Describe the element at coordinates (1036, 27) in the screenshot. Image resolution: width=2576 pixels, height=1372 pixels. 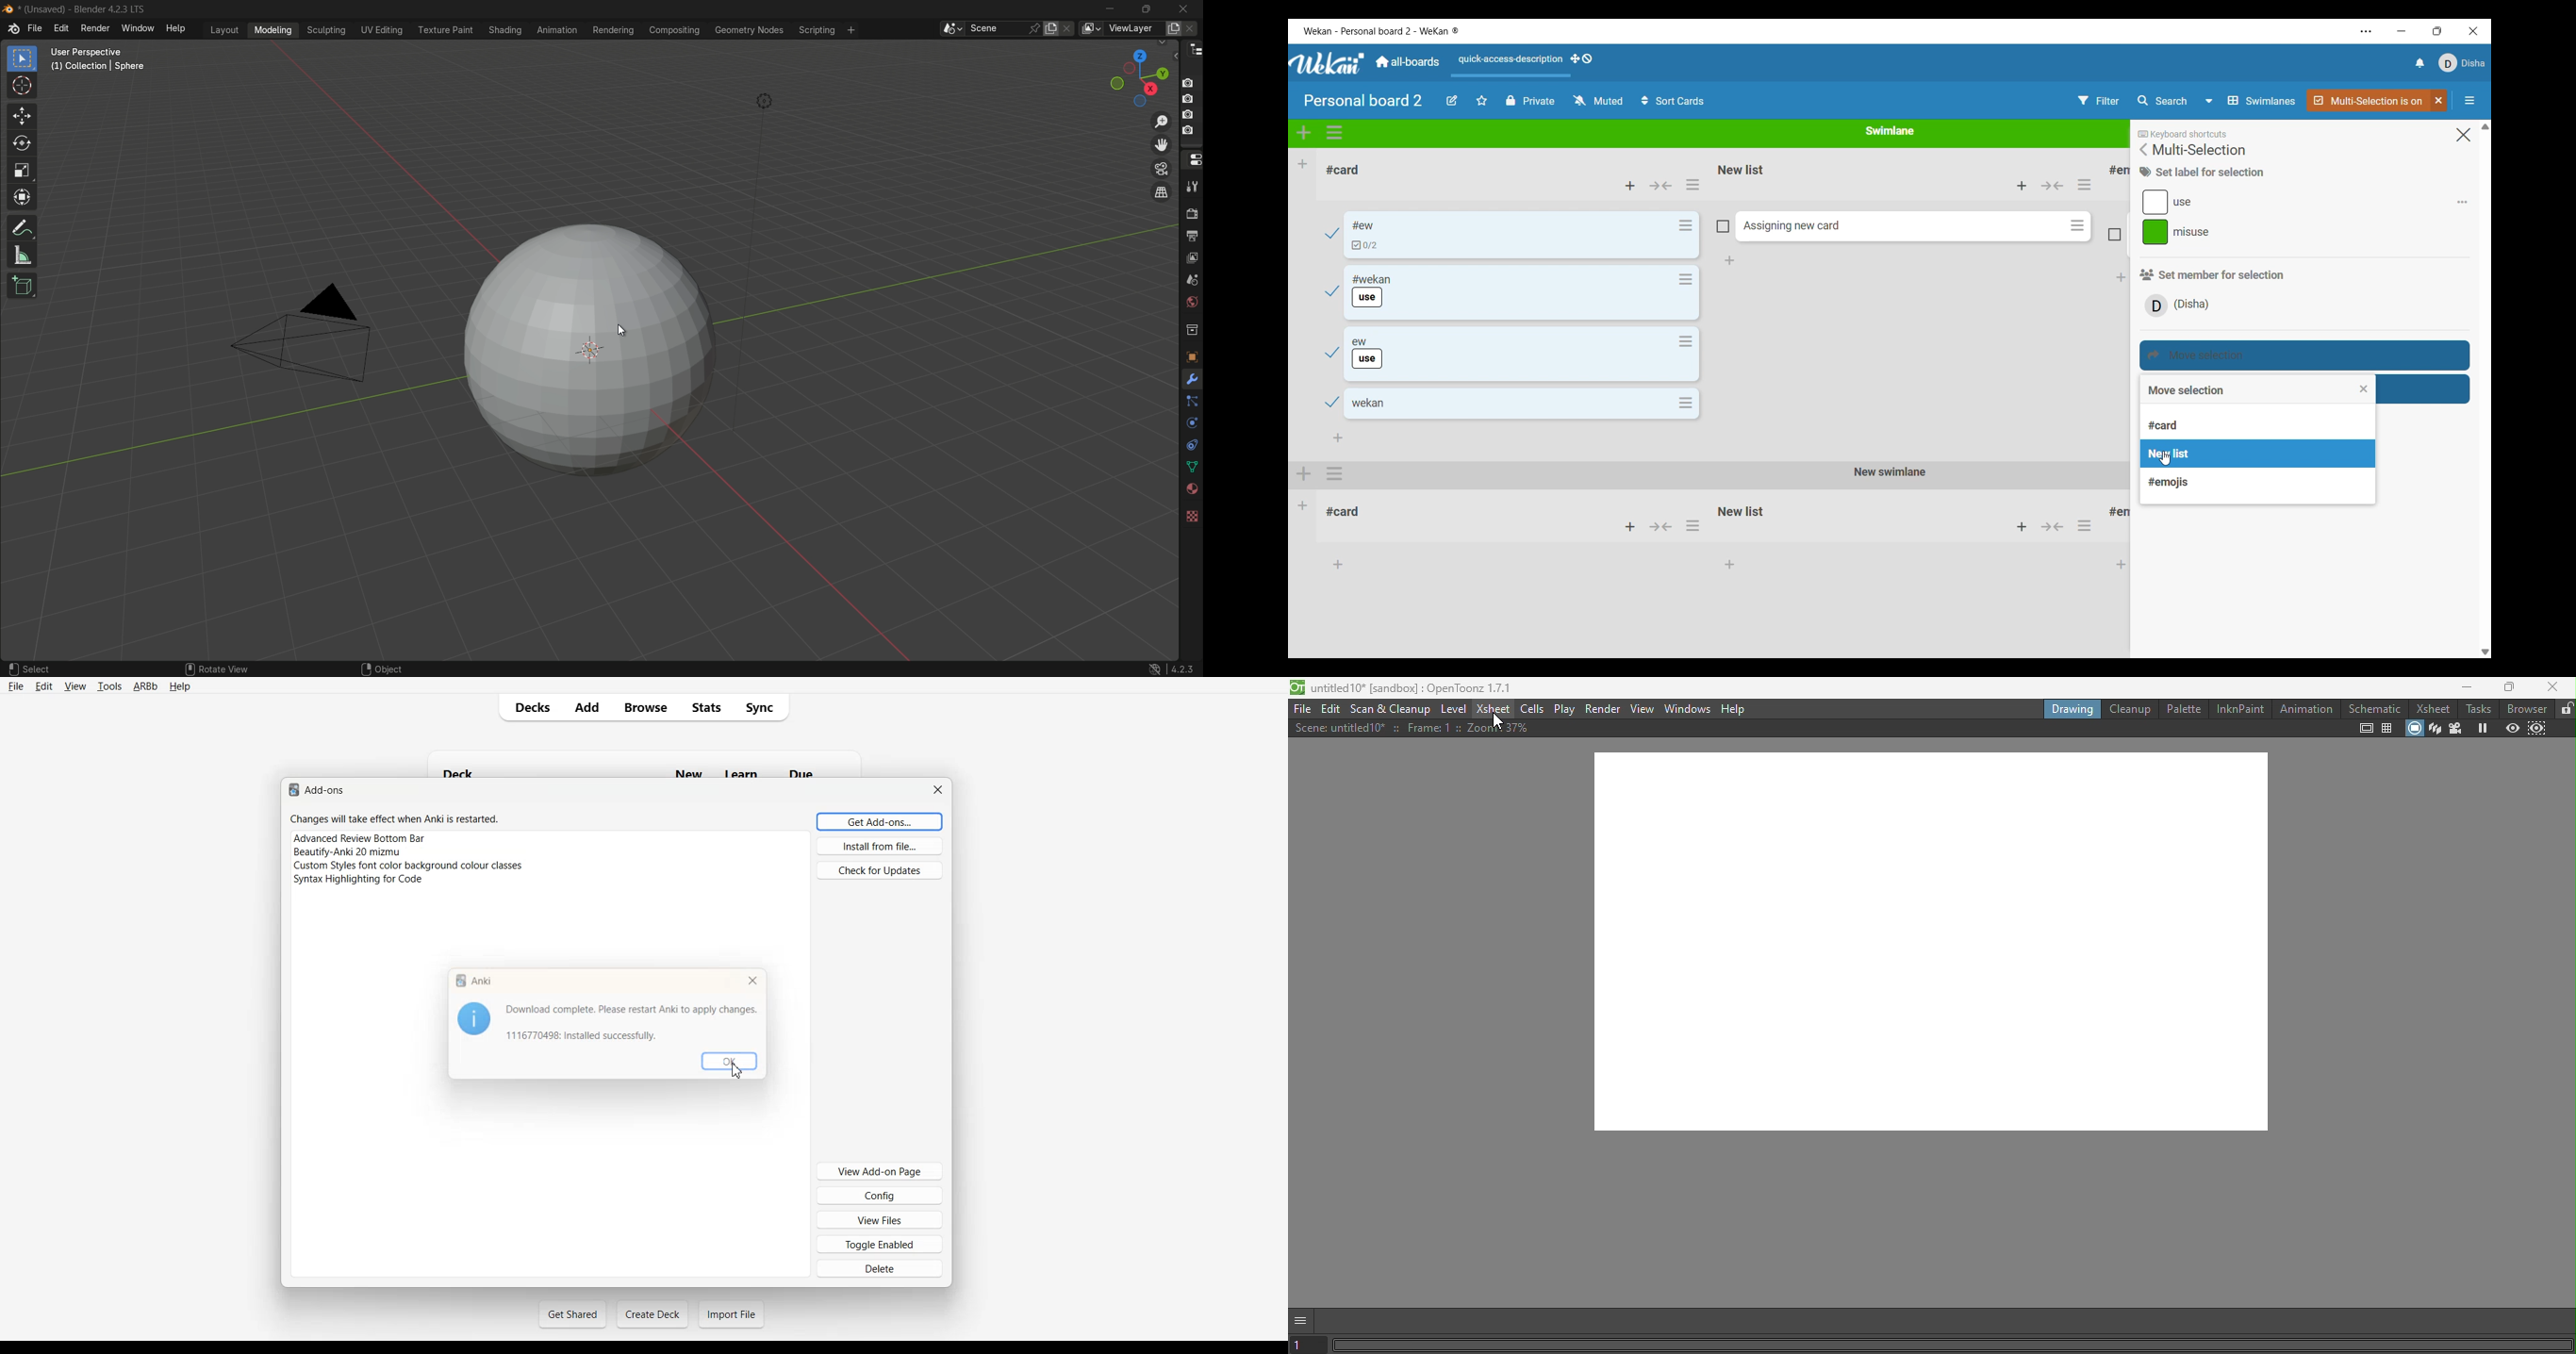
I see `pin scene to workplace` at that location.